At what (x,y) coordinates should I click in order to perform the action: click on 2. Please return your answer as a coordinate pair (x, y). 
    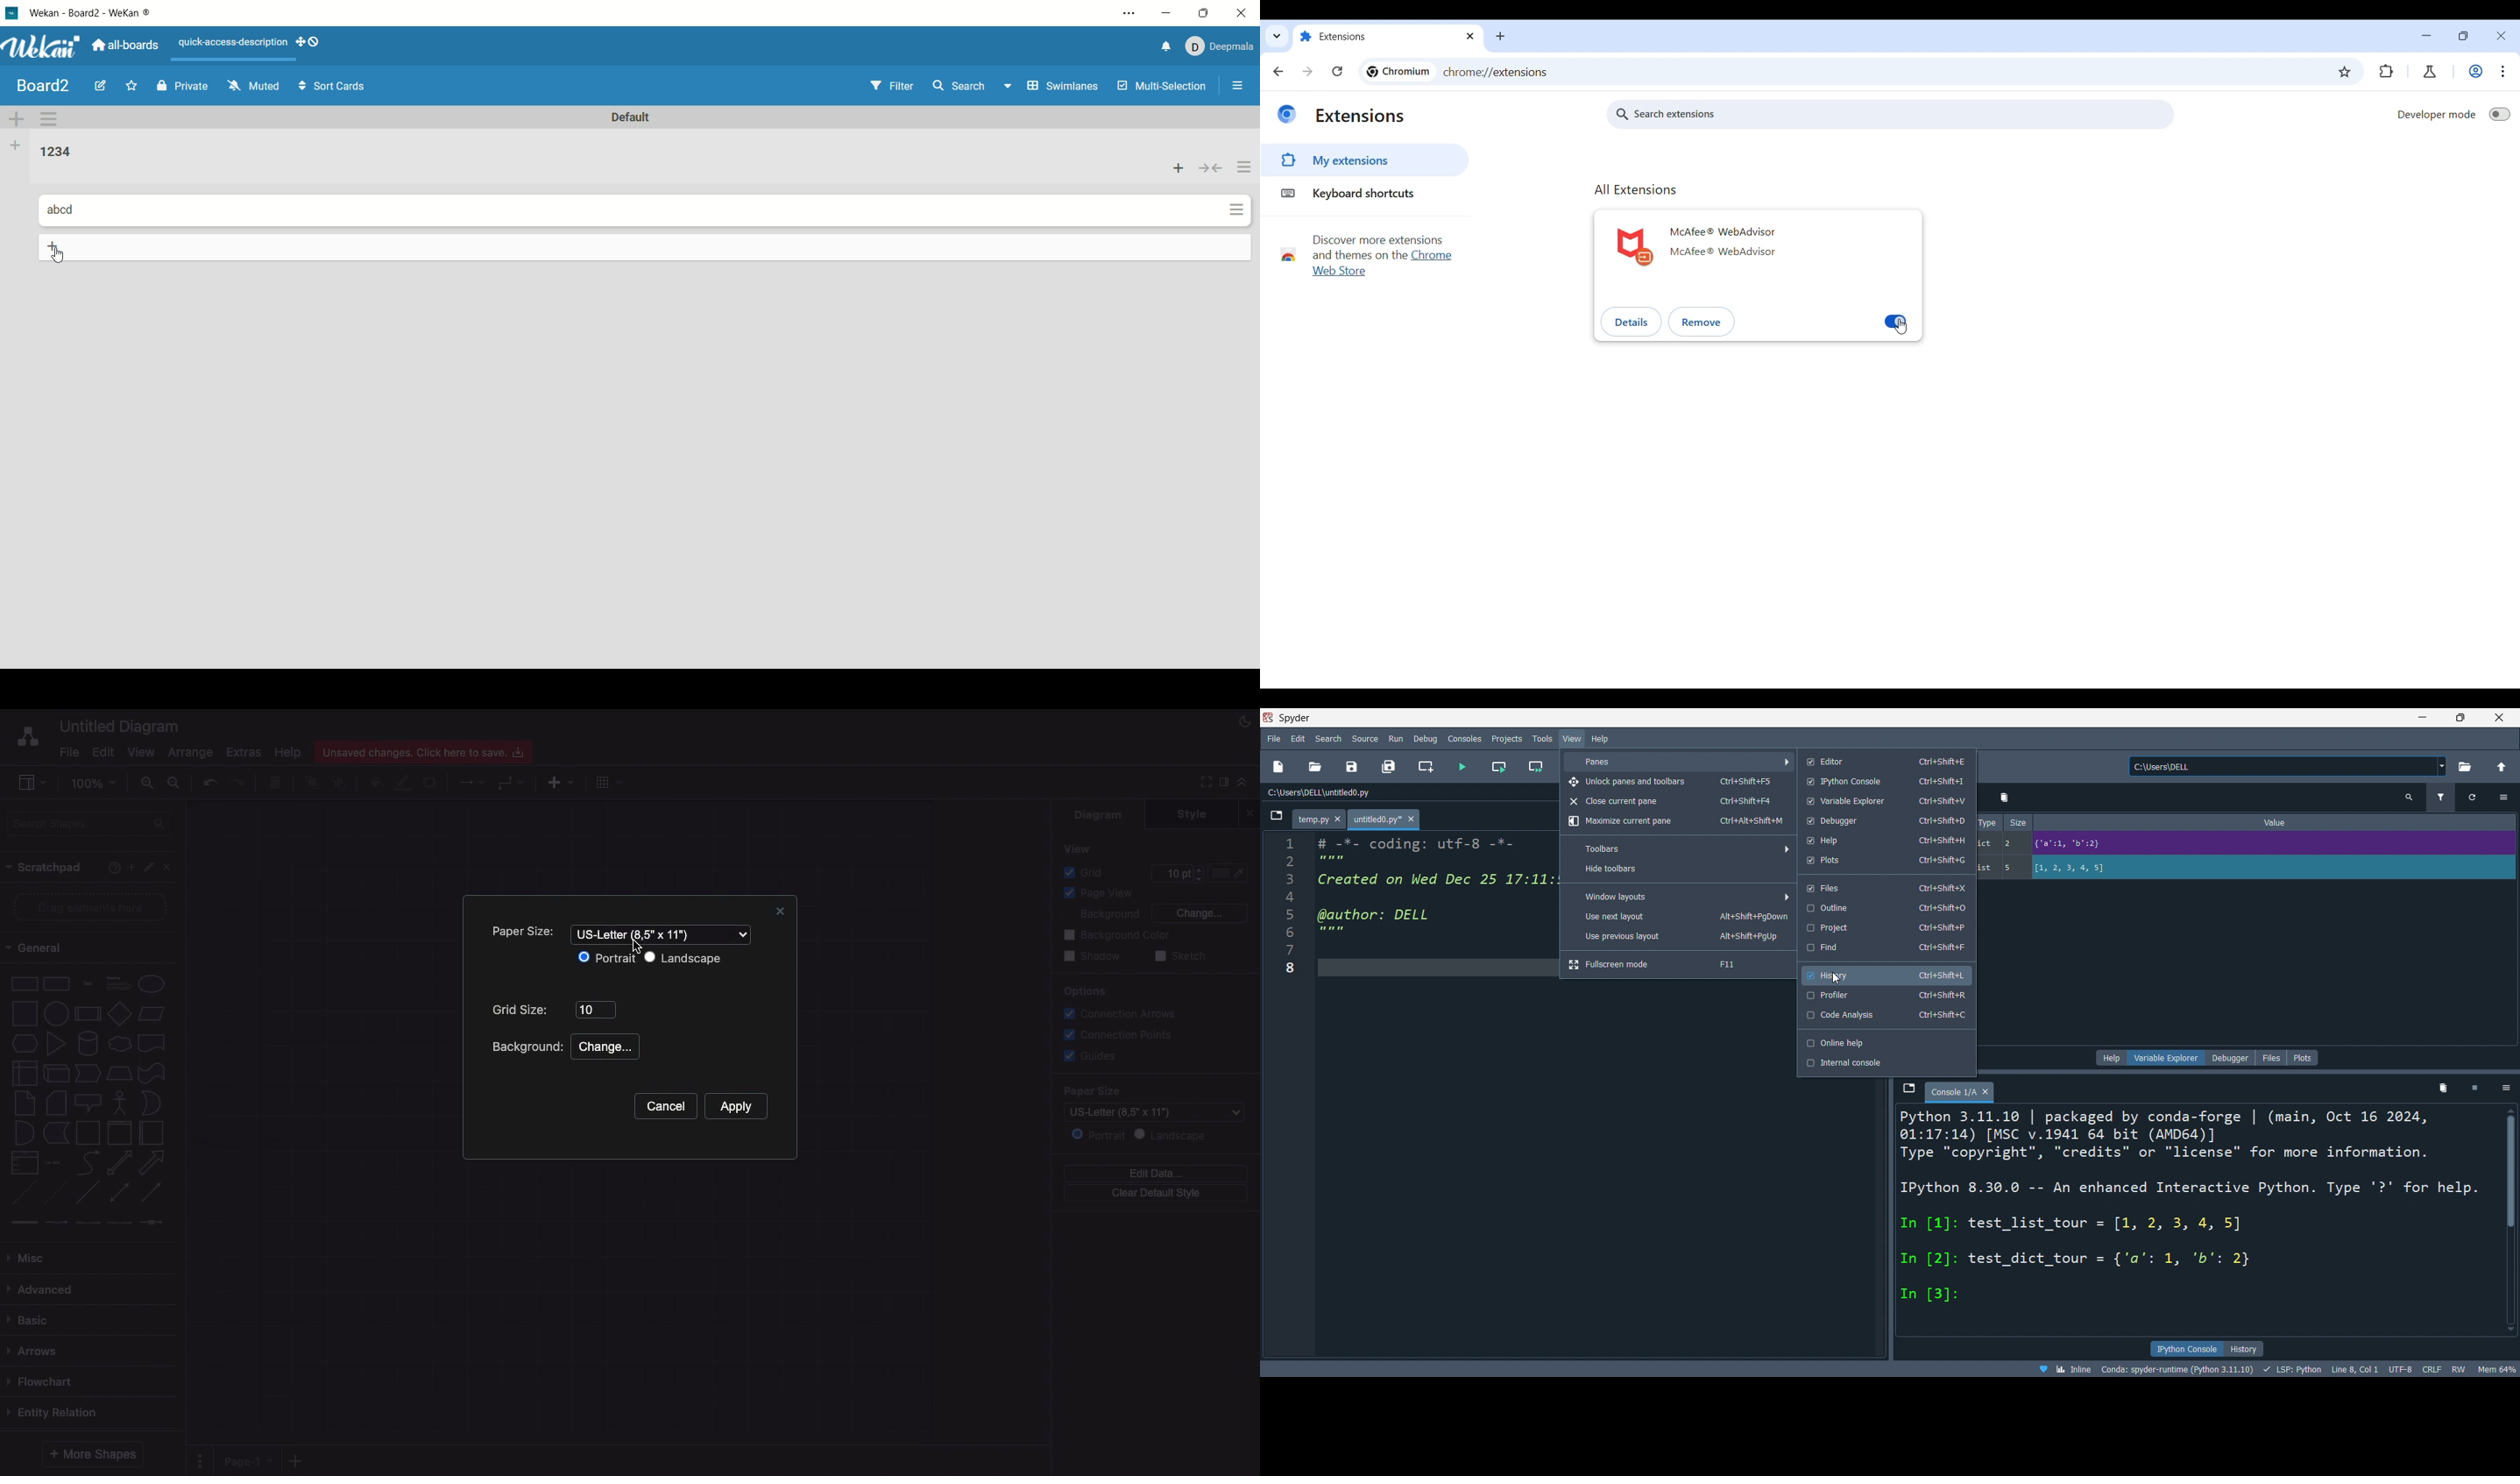
    Looking at the image, I should click on (2013, 843).